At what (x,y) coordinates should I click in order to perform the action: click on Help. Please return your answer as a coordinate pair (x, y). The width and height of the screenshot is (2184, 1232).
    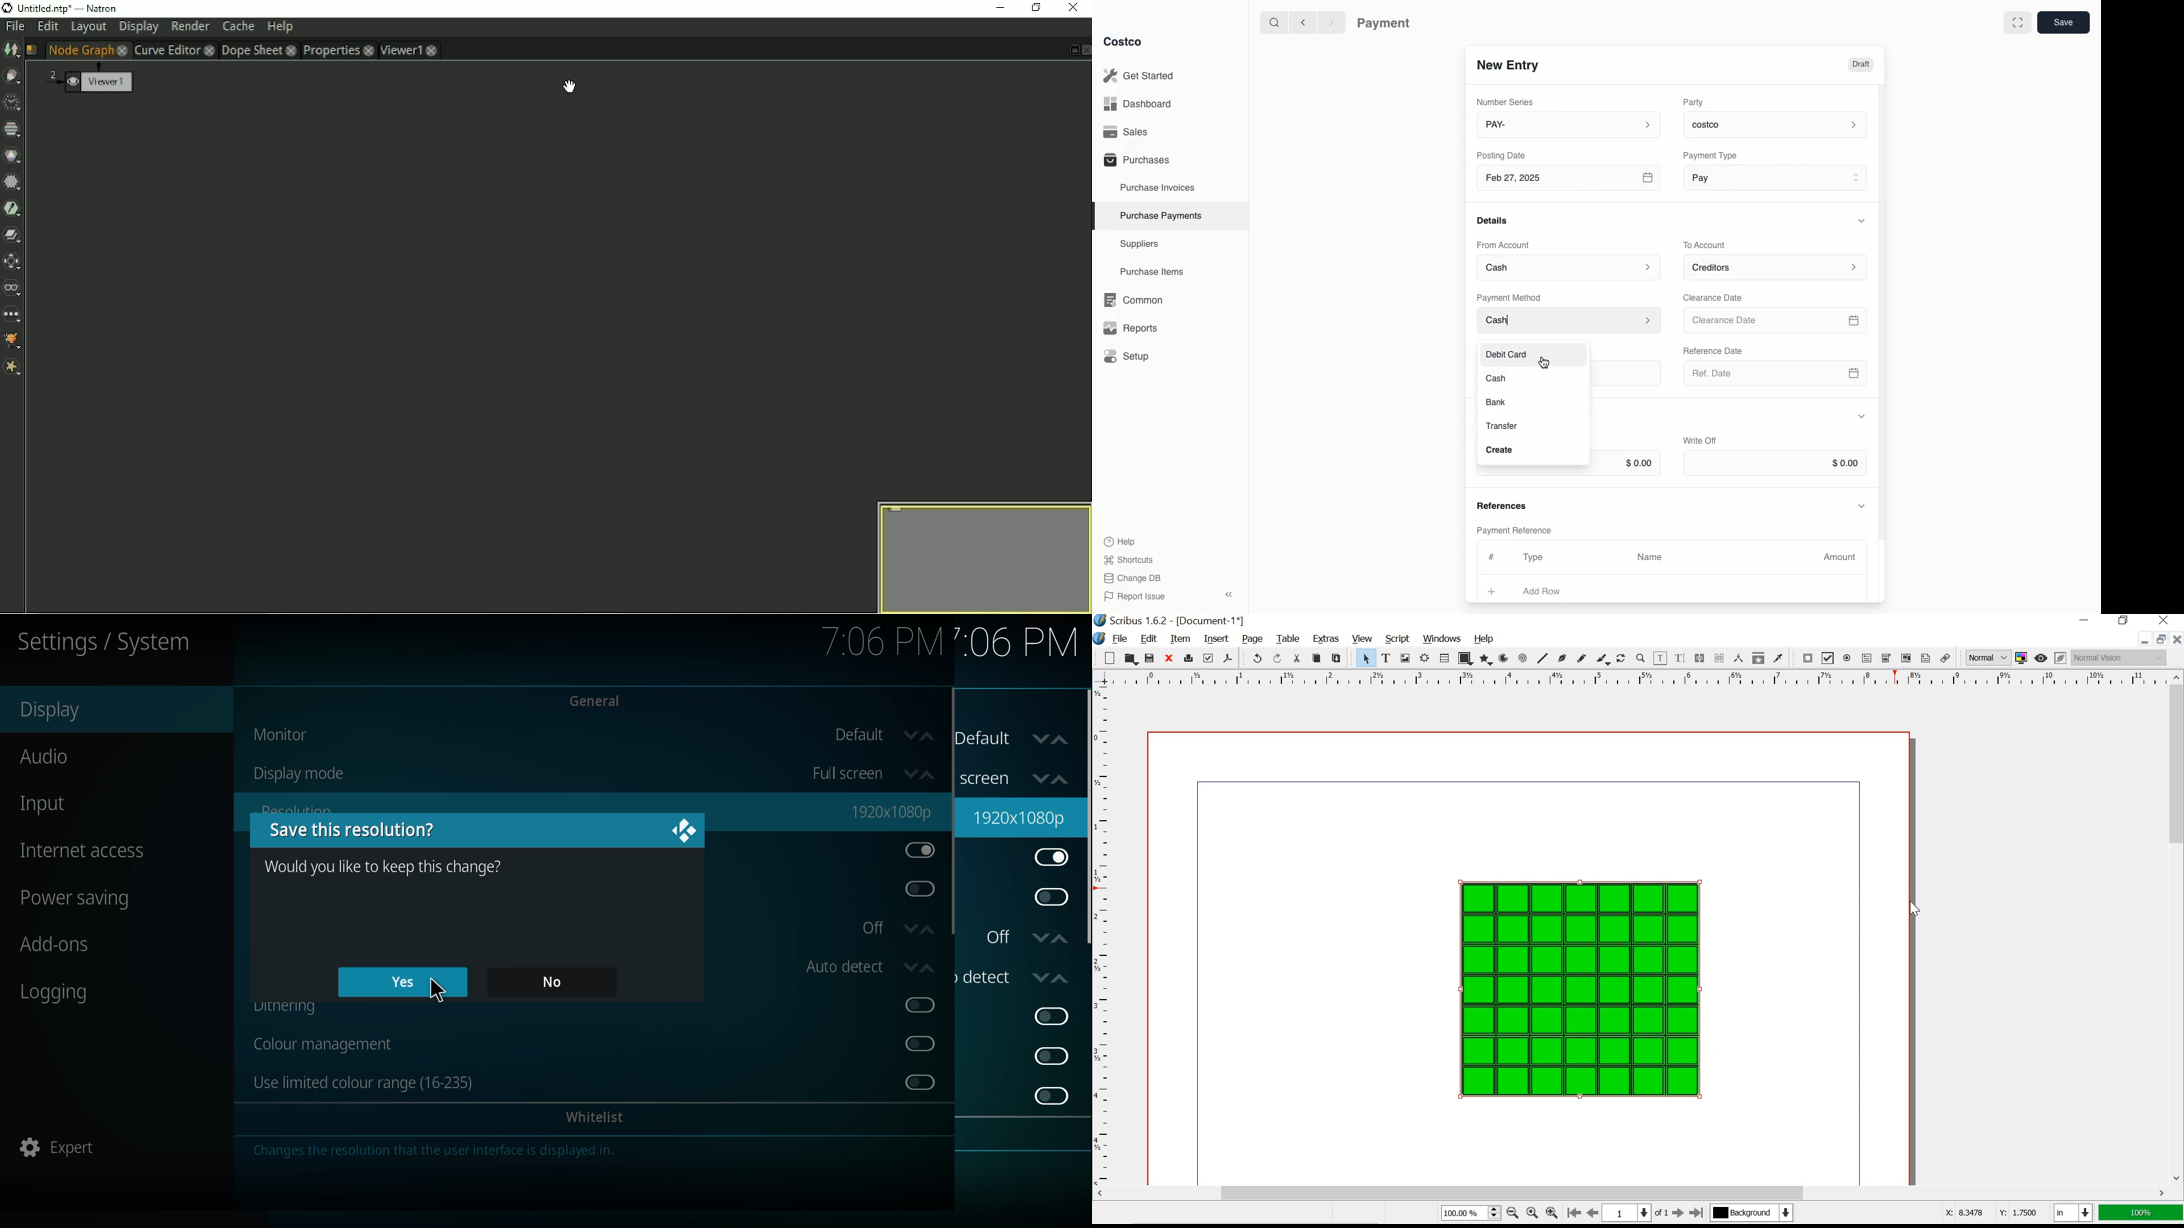
    Looking at the image, I should click on (1119, 540).